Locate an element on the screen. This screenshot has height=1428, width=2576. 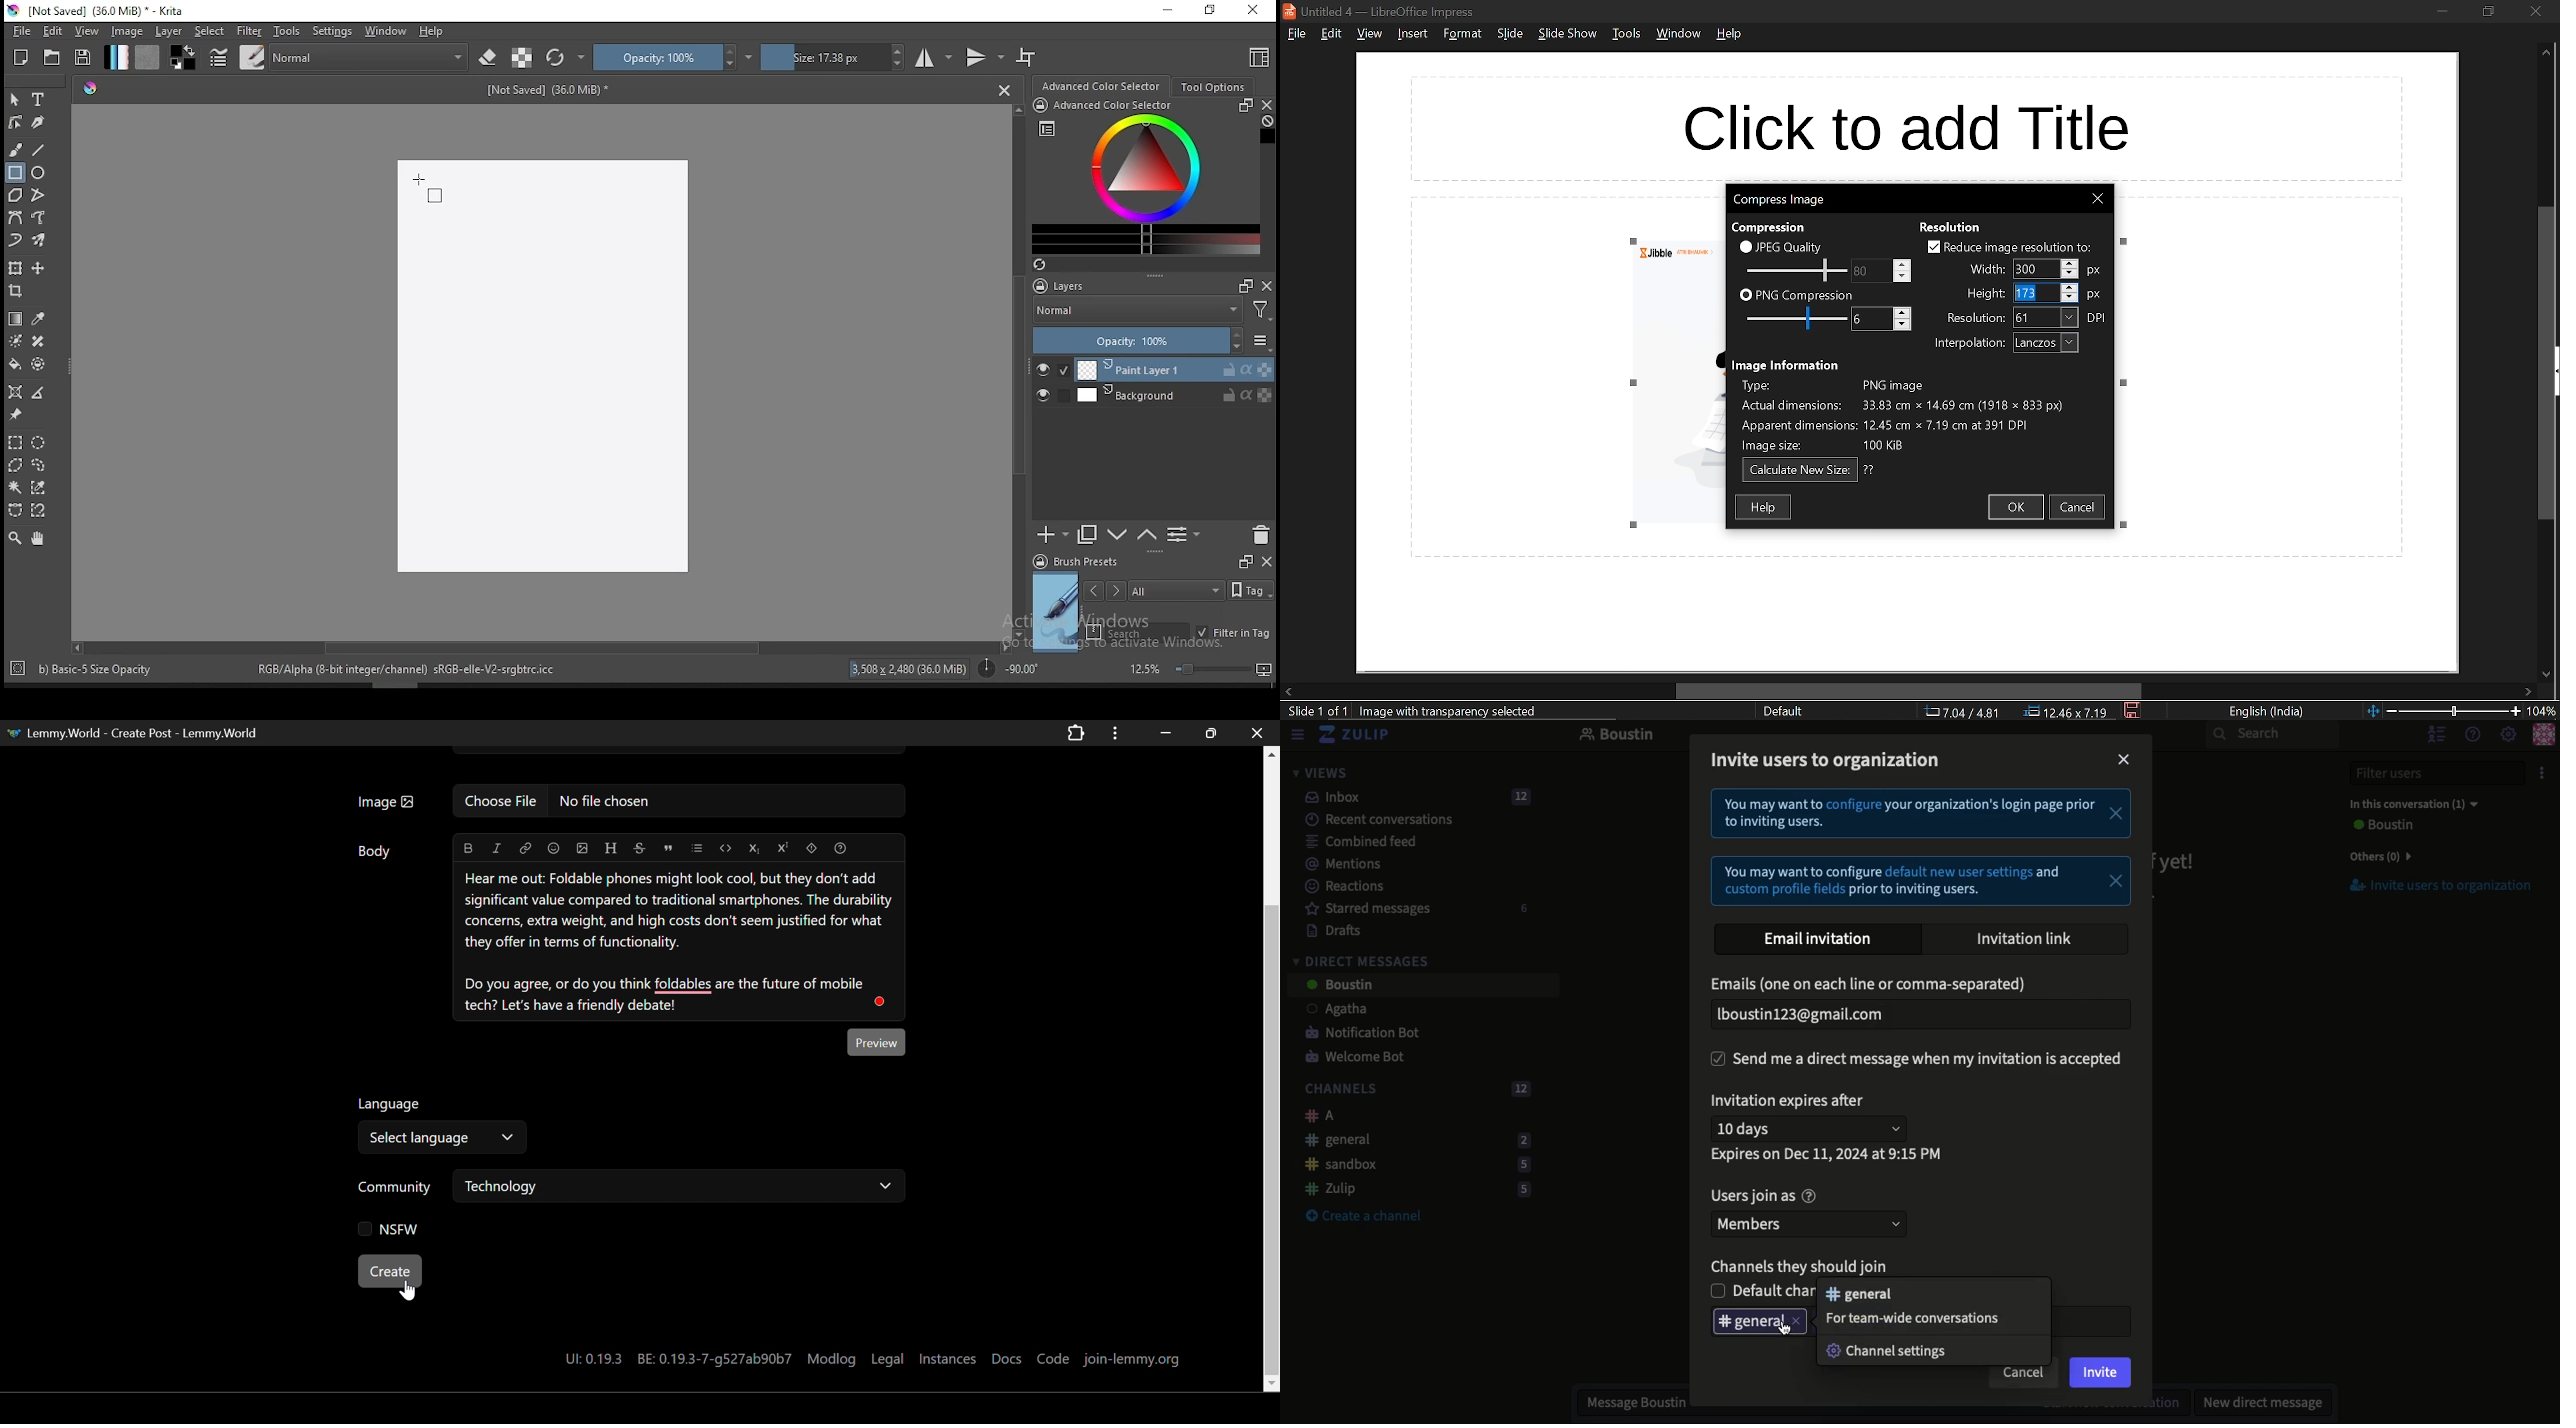
new is located at coordinates (21, 57).